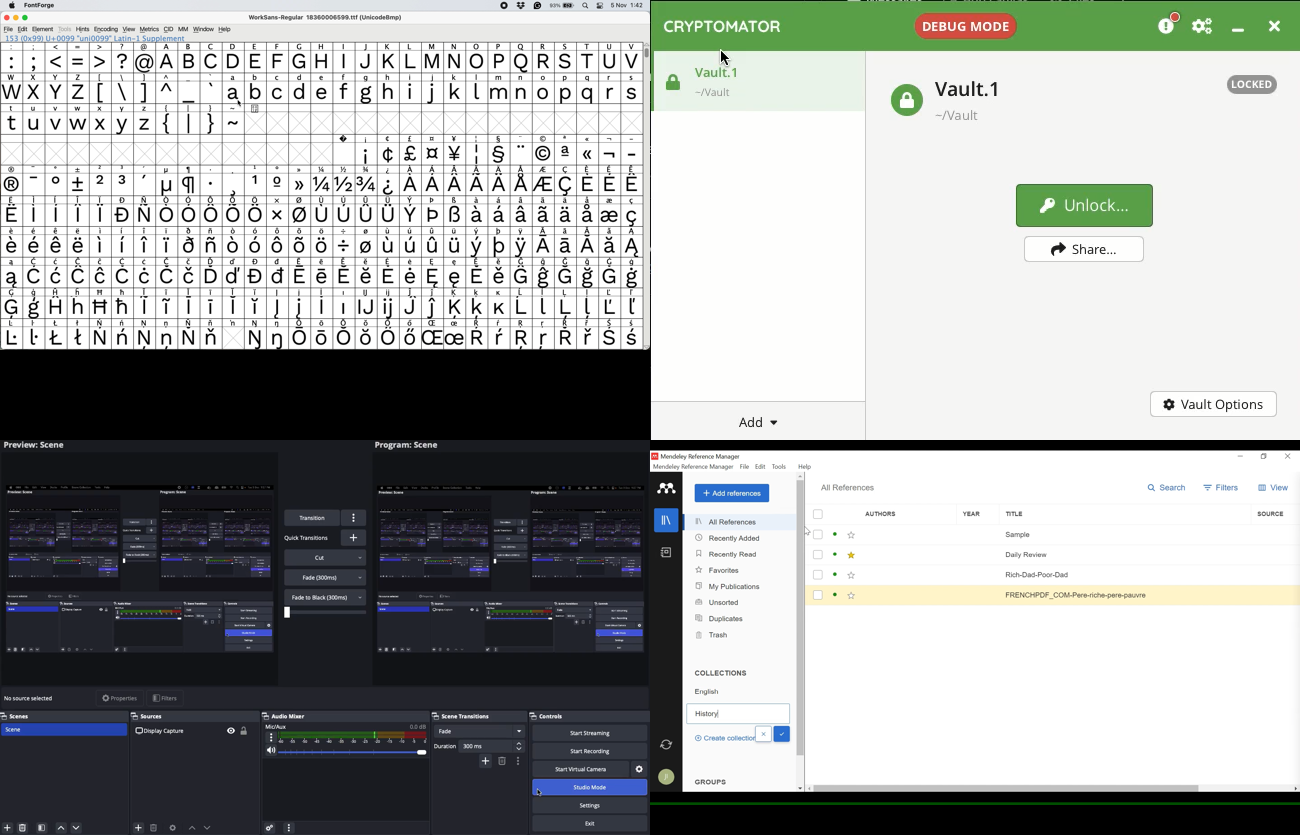  I want to click on symbol, so click(168, 181).